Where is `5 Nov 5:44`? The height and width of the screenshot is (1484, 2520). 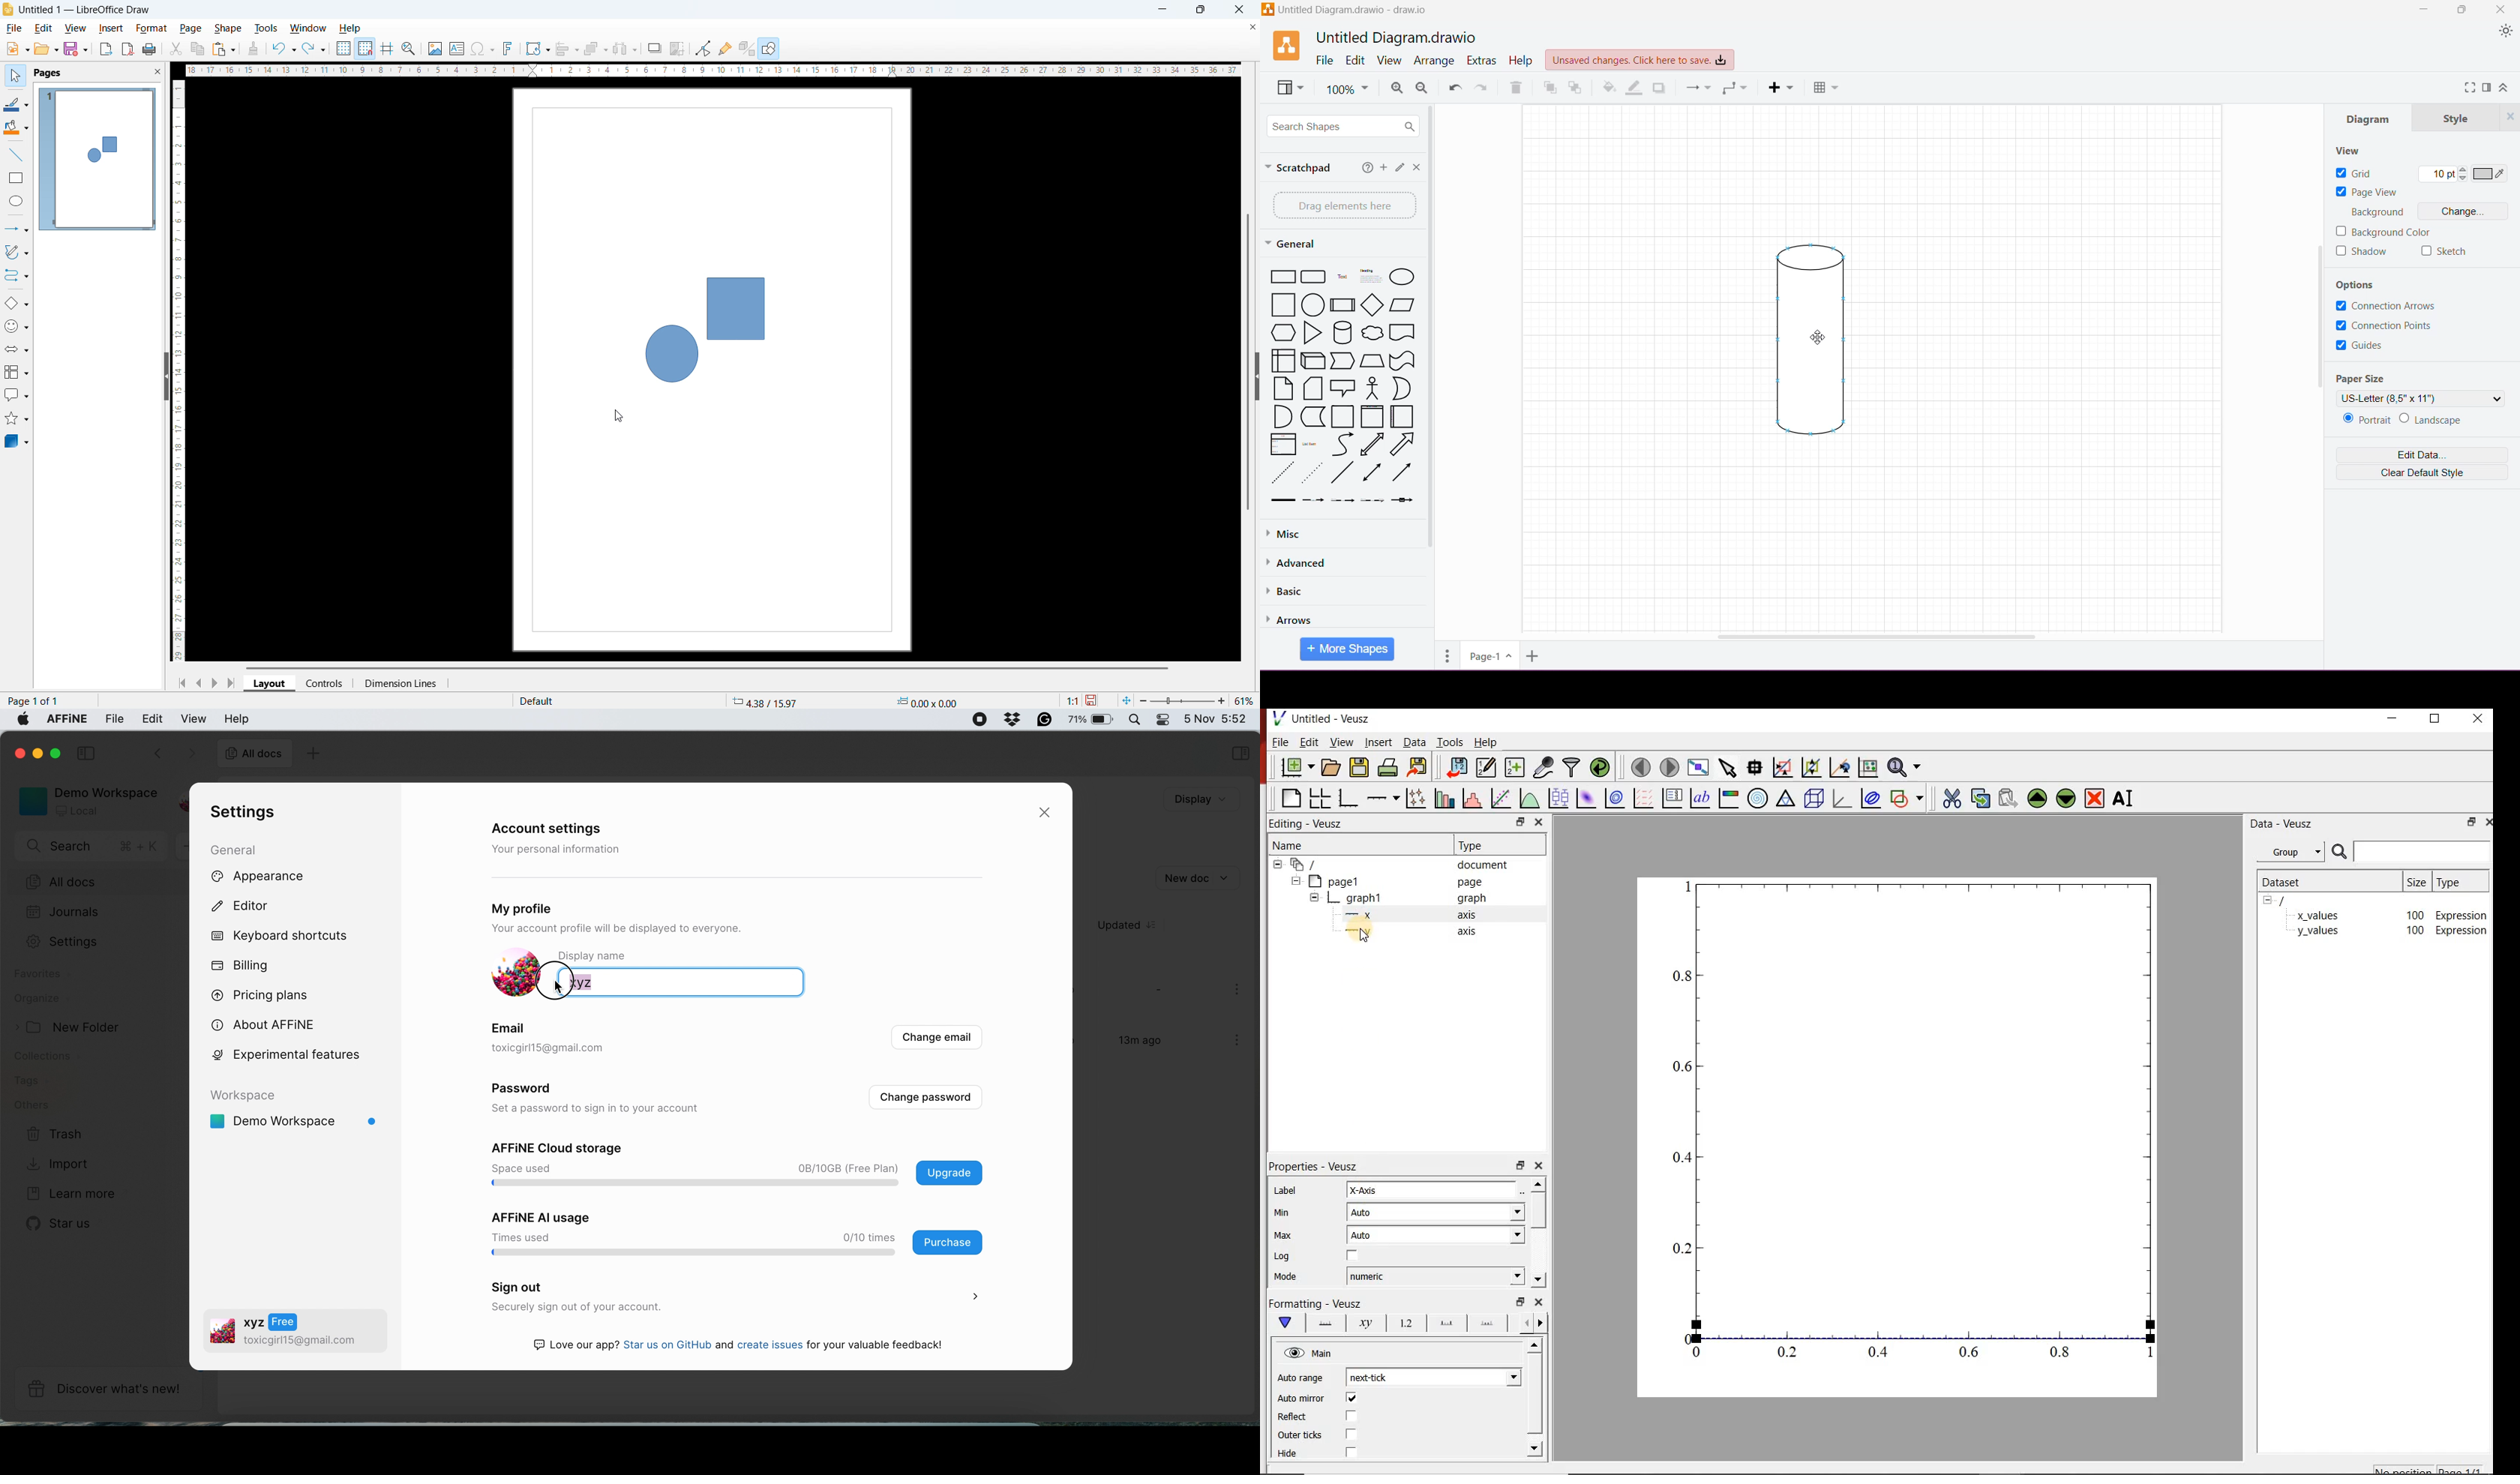 5 Nov 5:44 is located at coordinates (1214, 717).